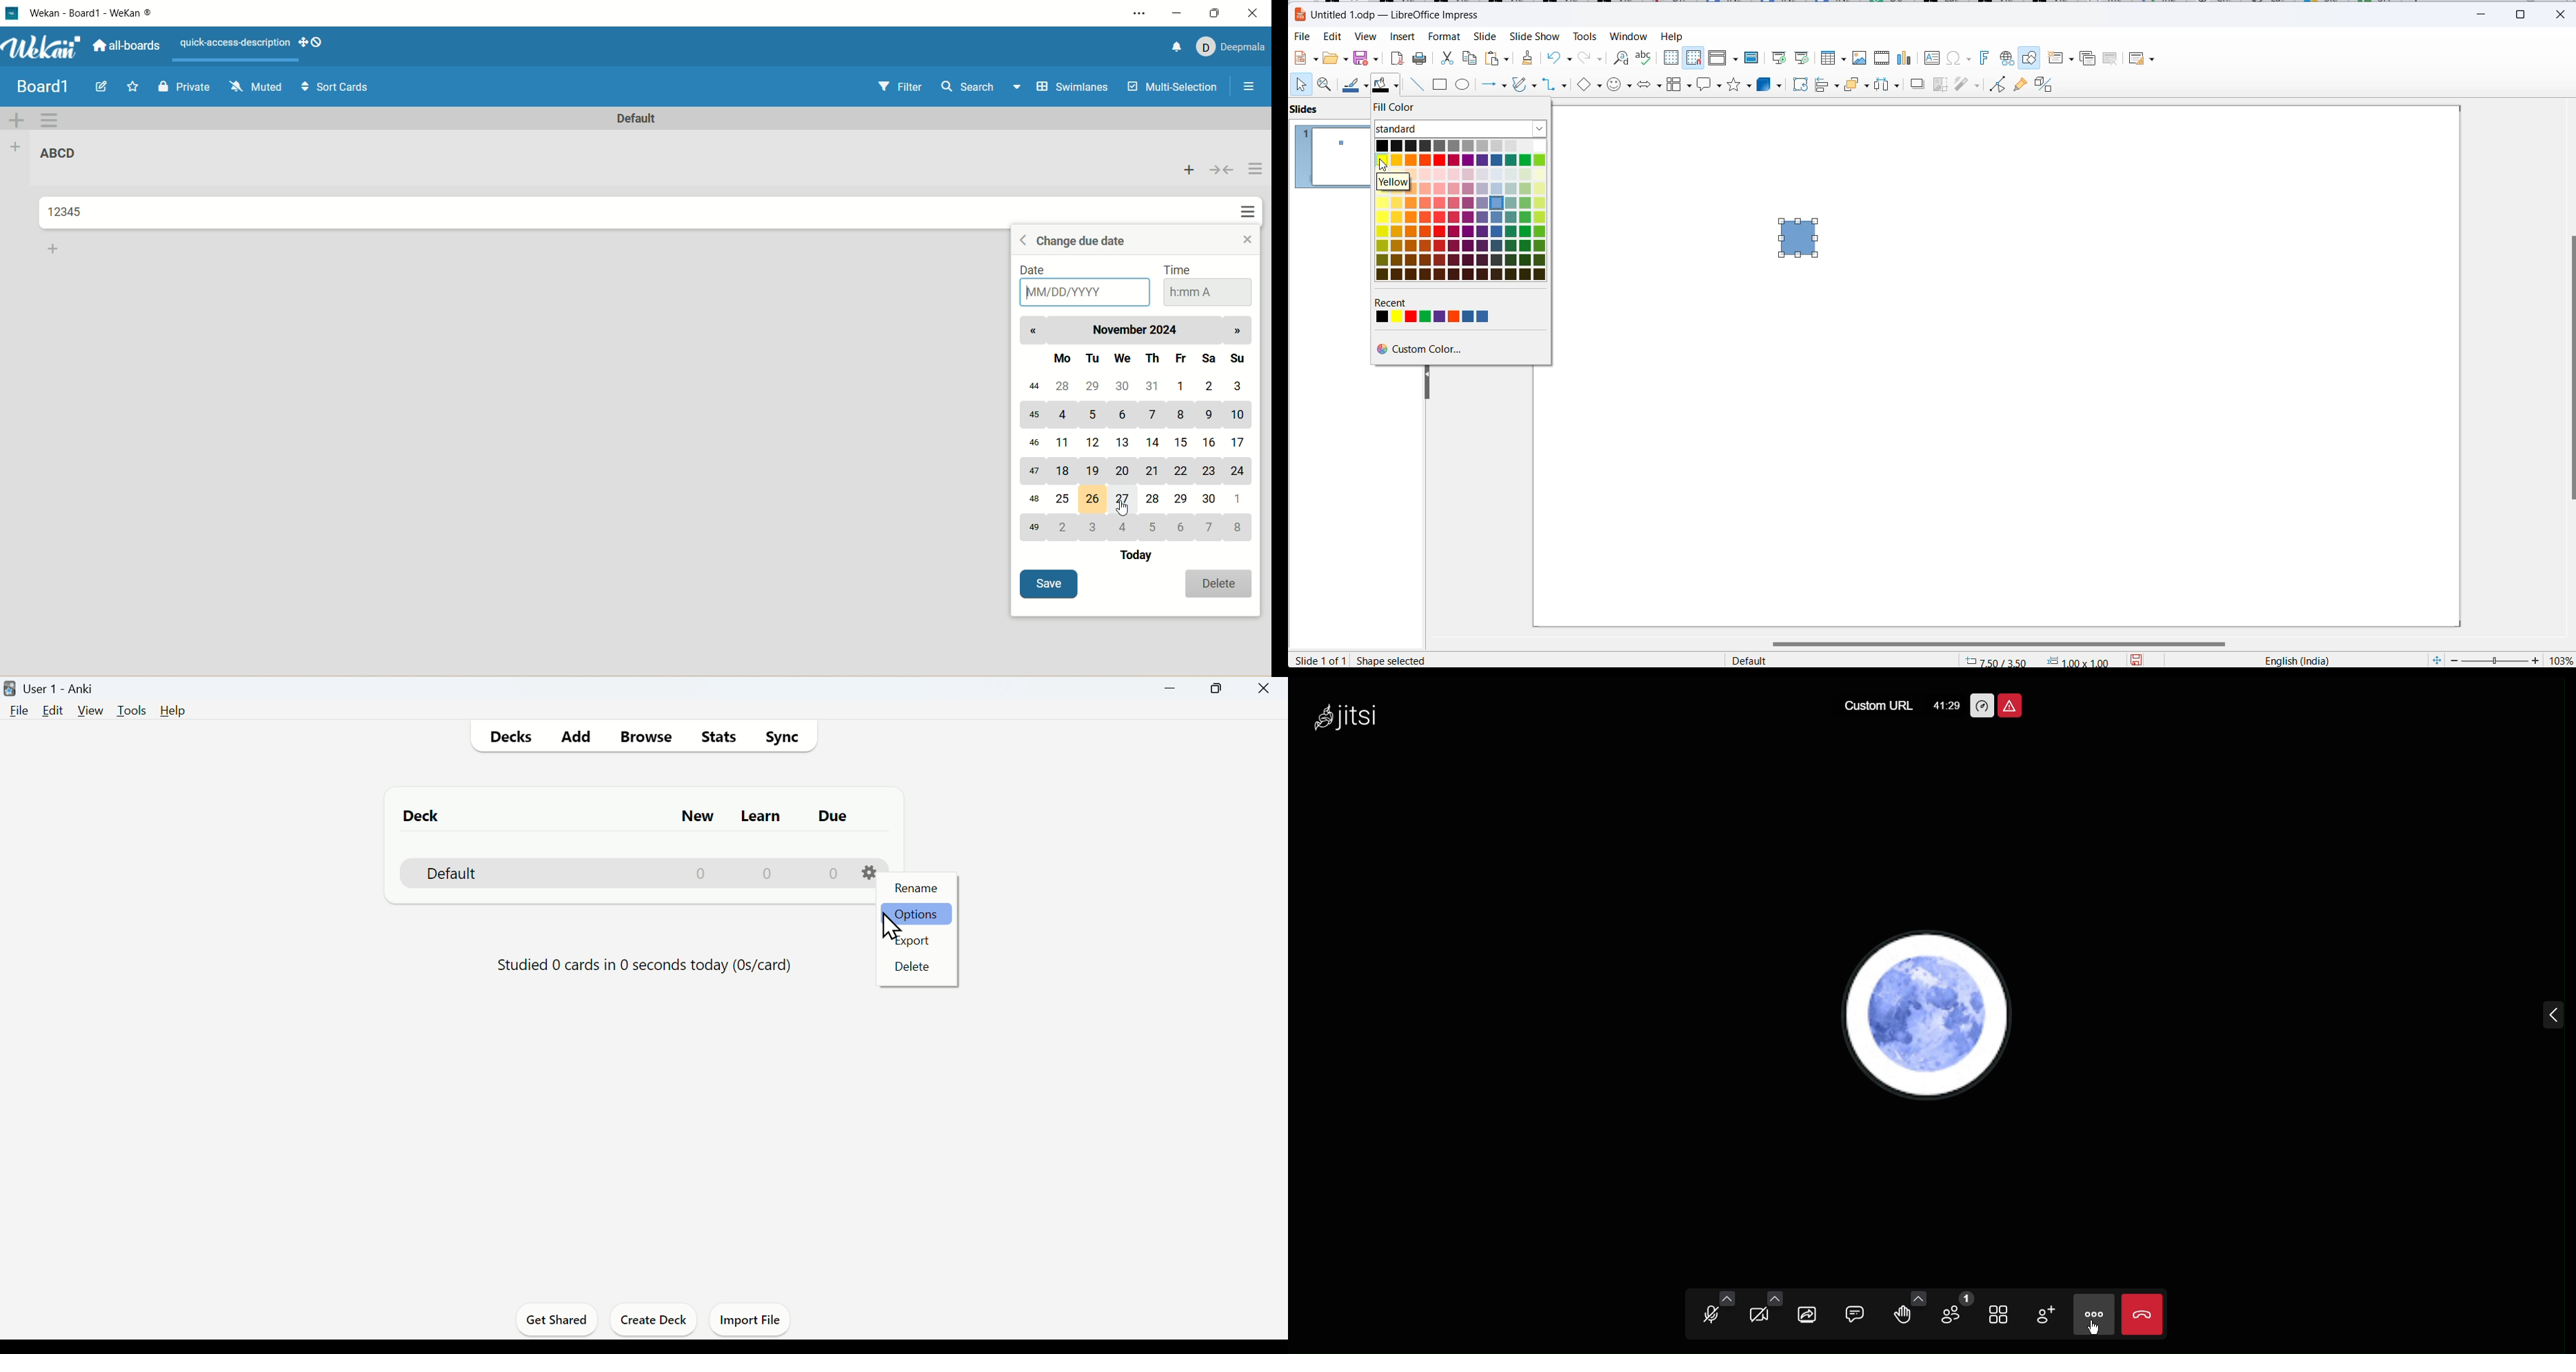  I want to click on spellings, so click(1644, 58).